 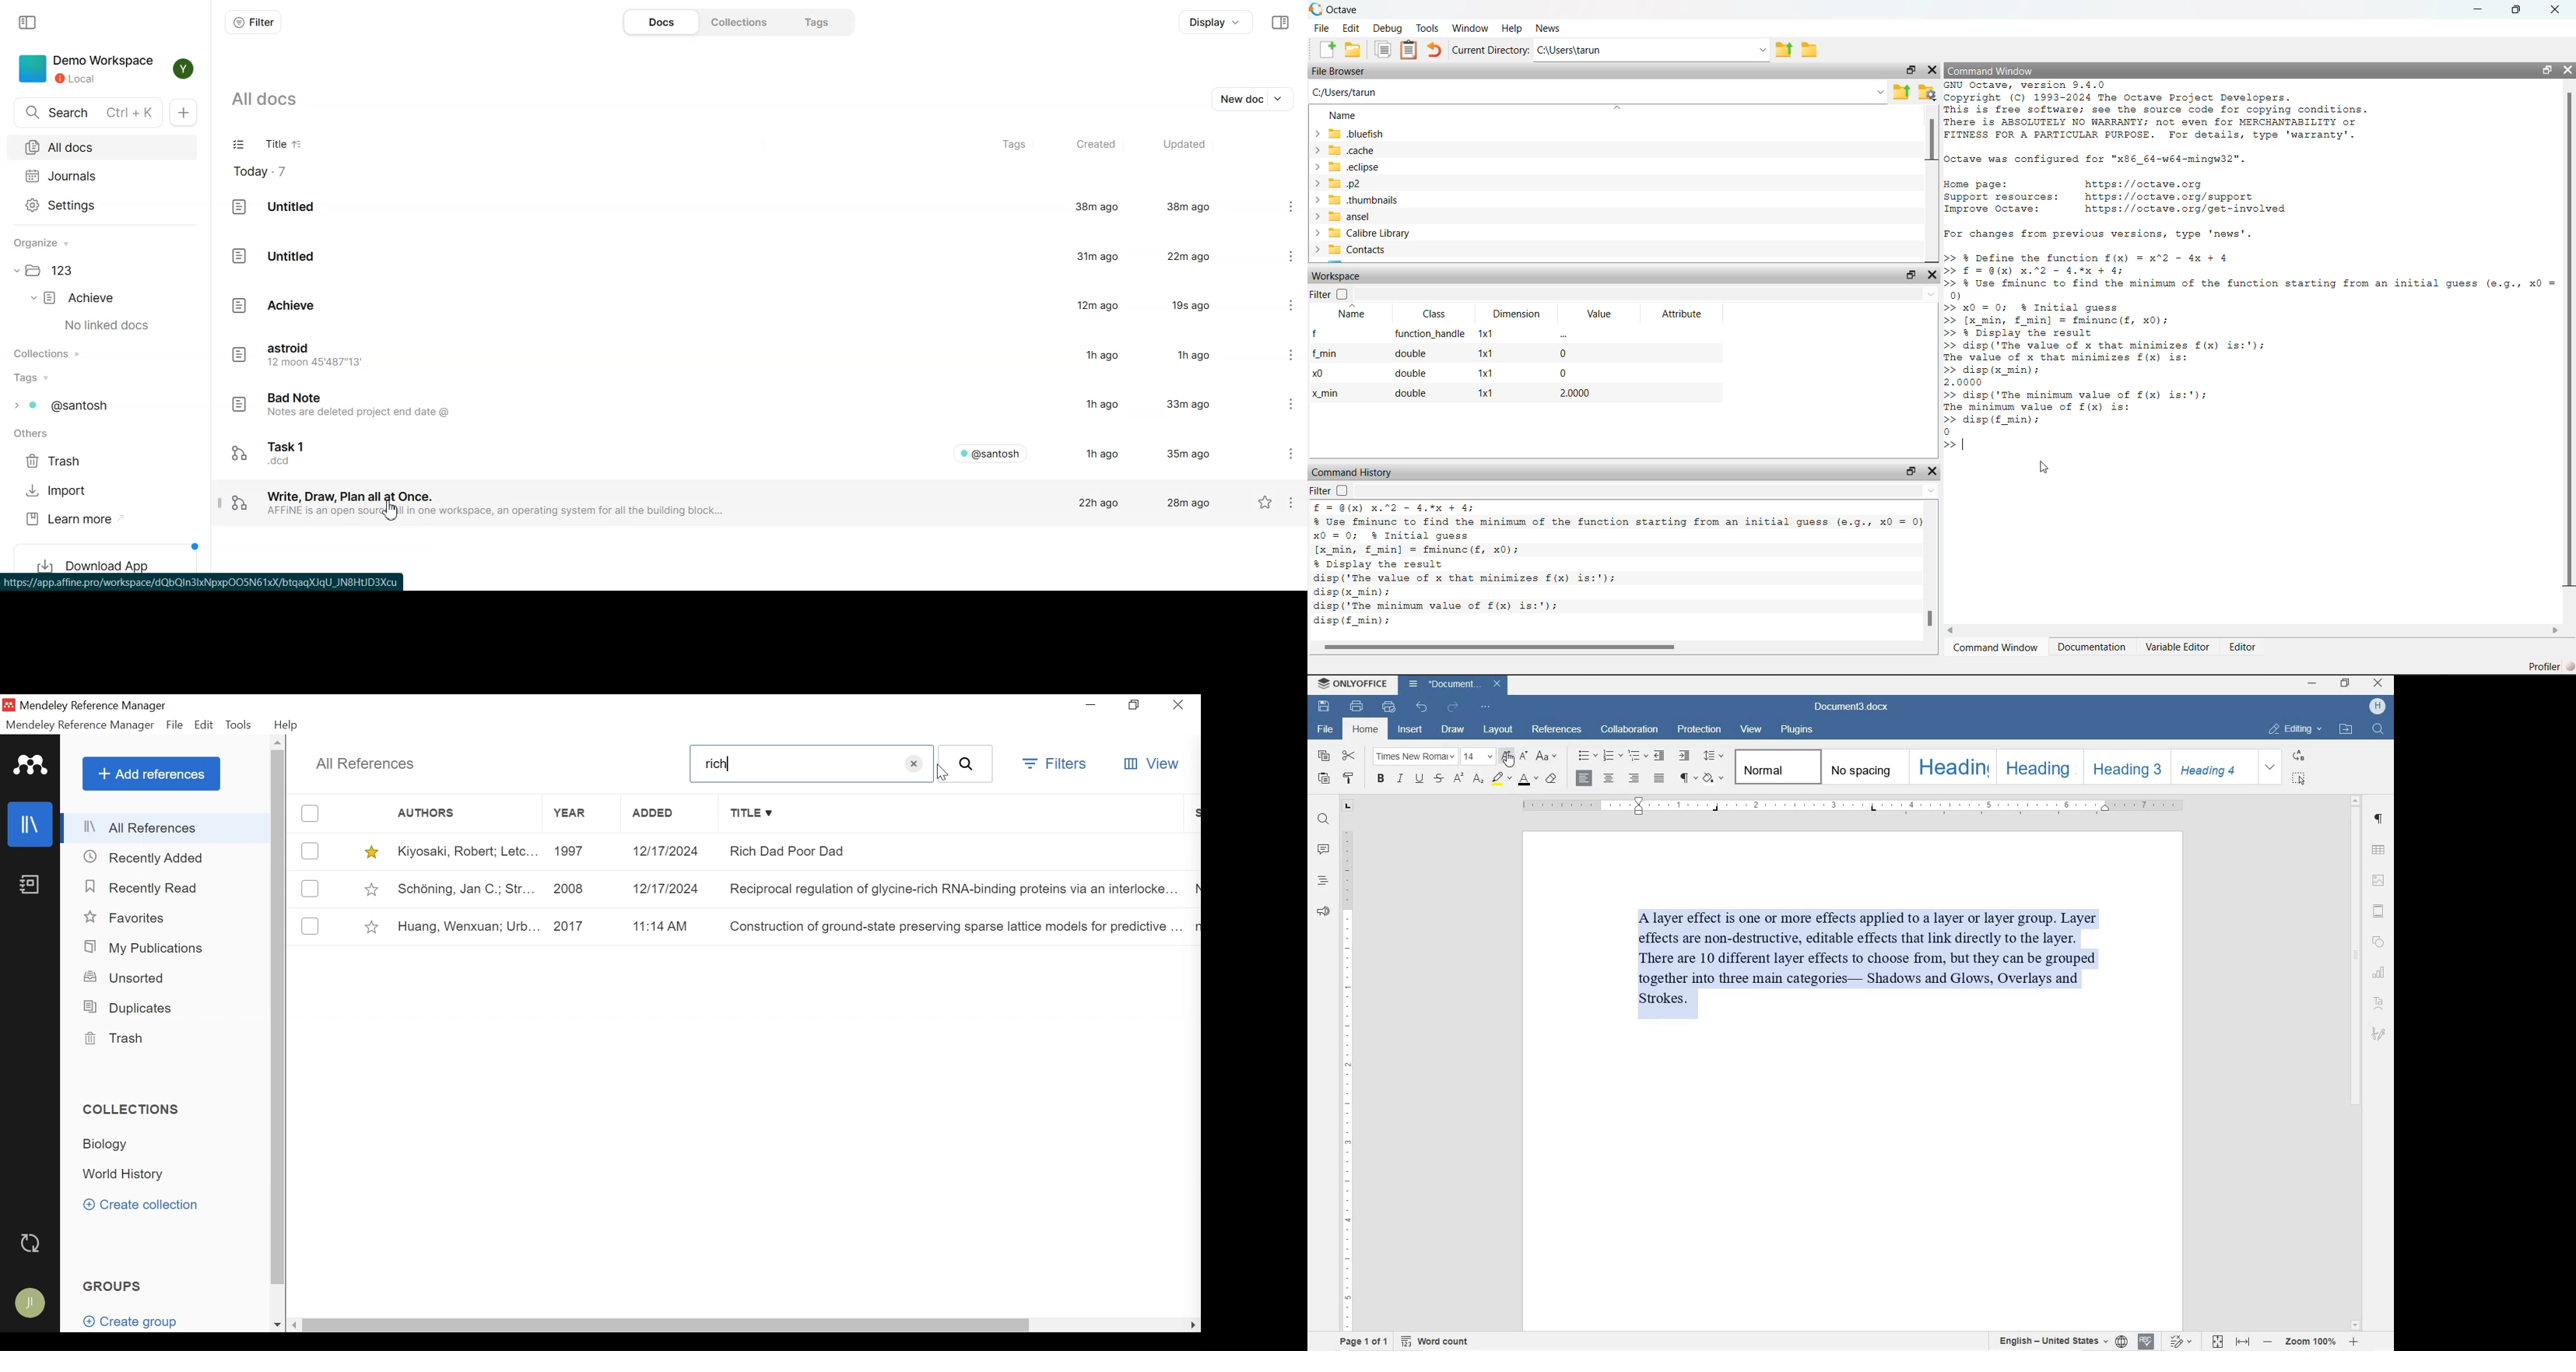 What do you see at coordinates (1386, 28) in the screenshot?
I see `Debug` at bounding box center [1386, 28].